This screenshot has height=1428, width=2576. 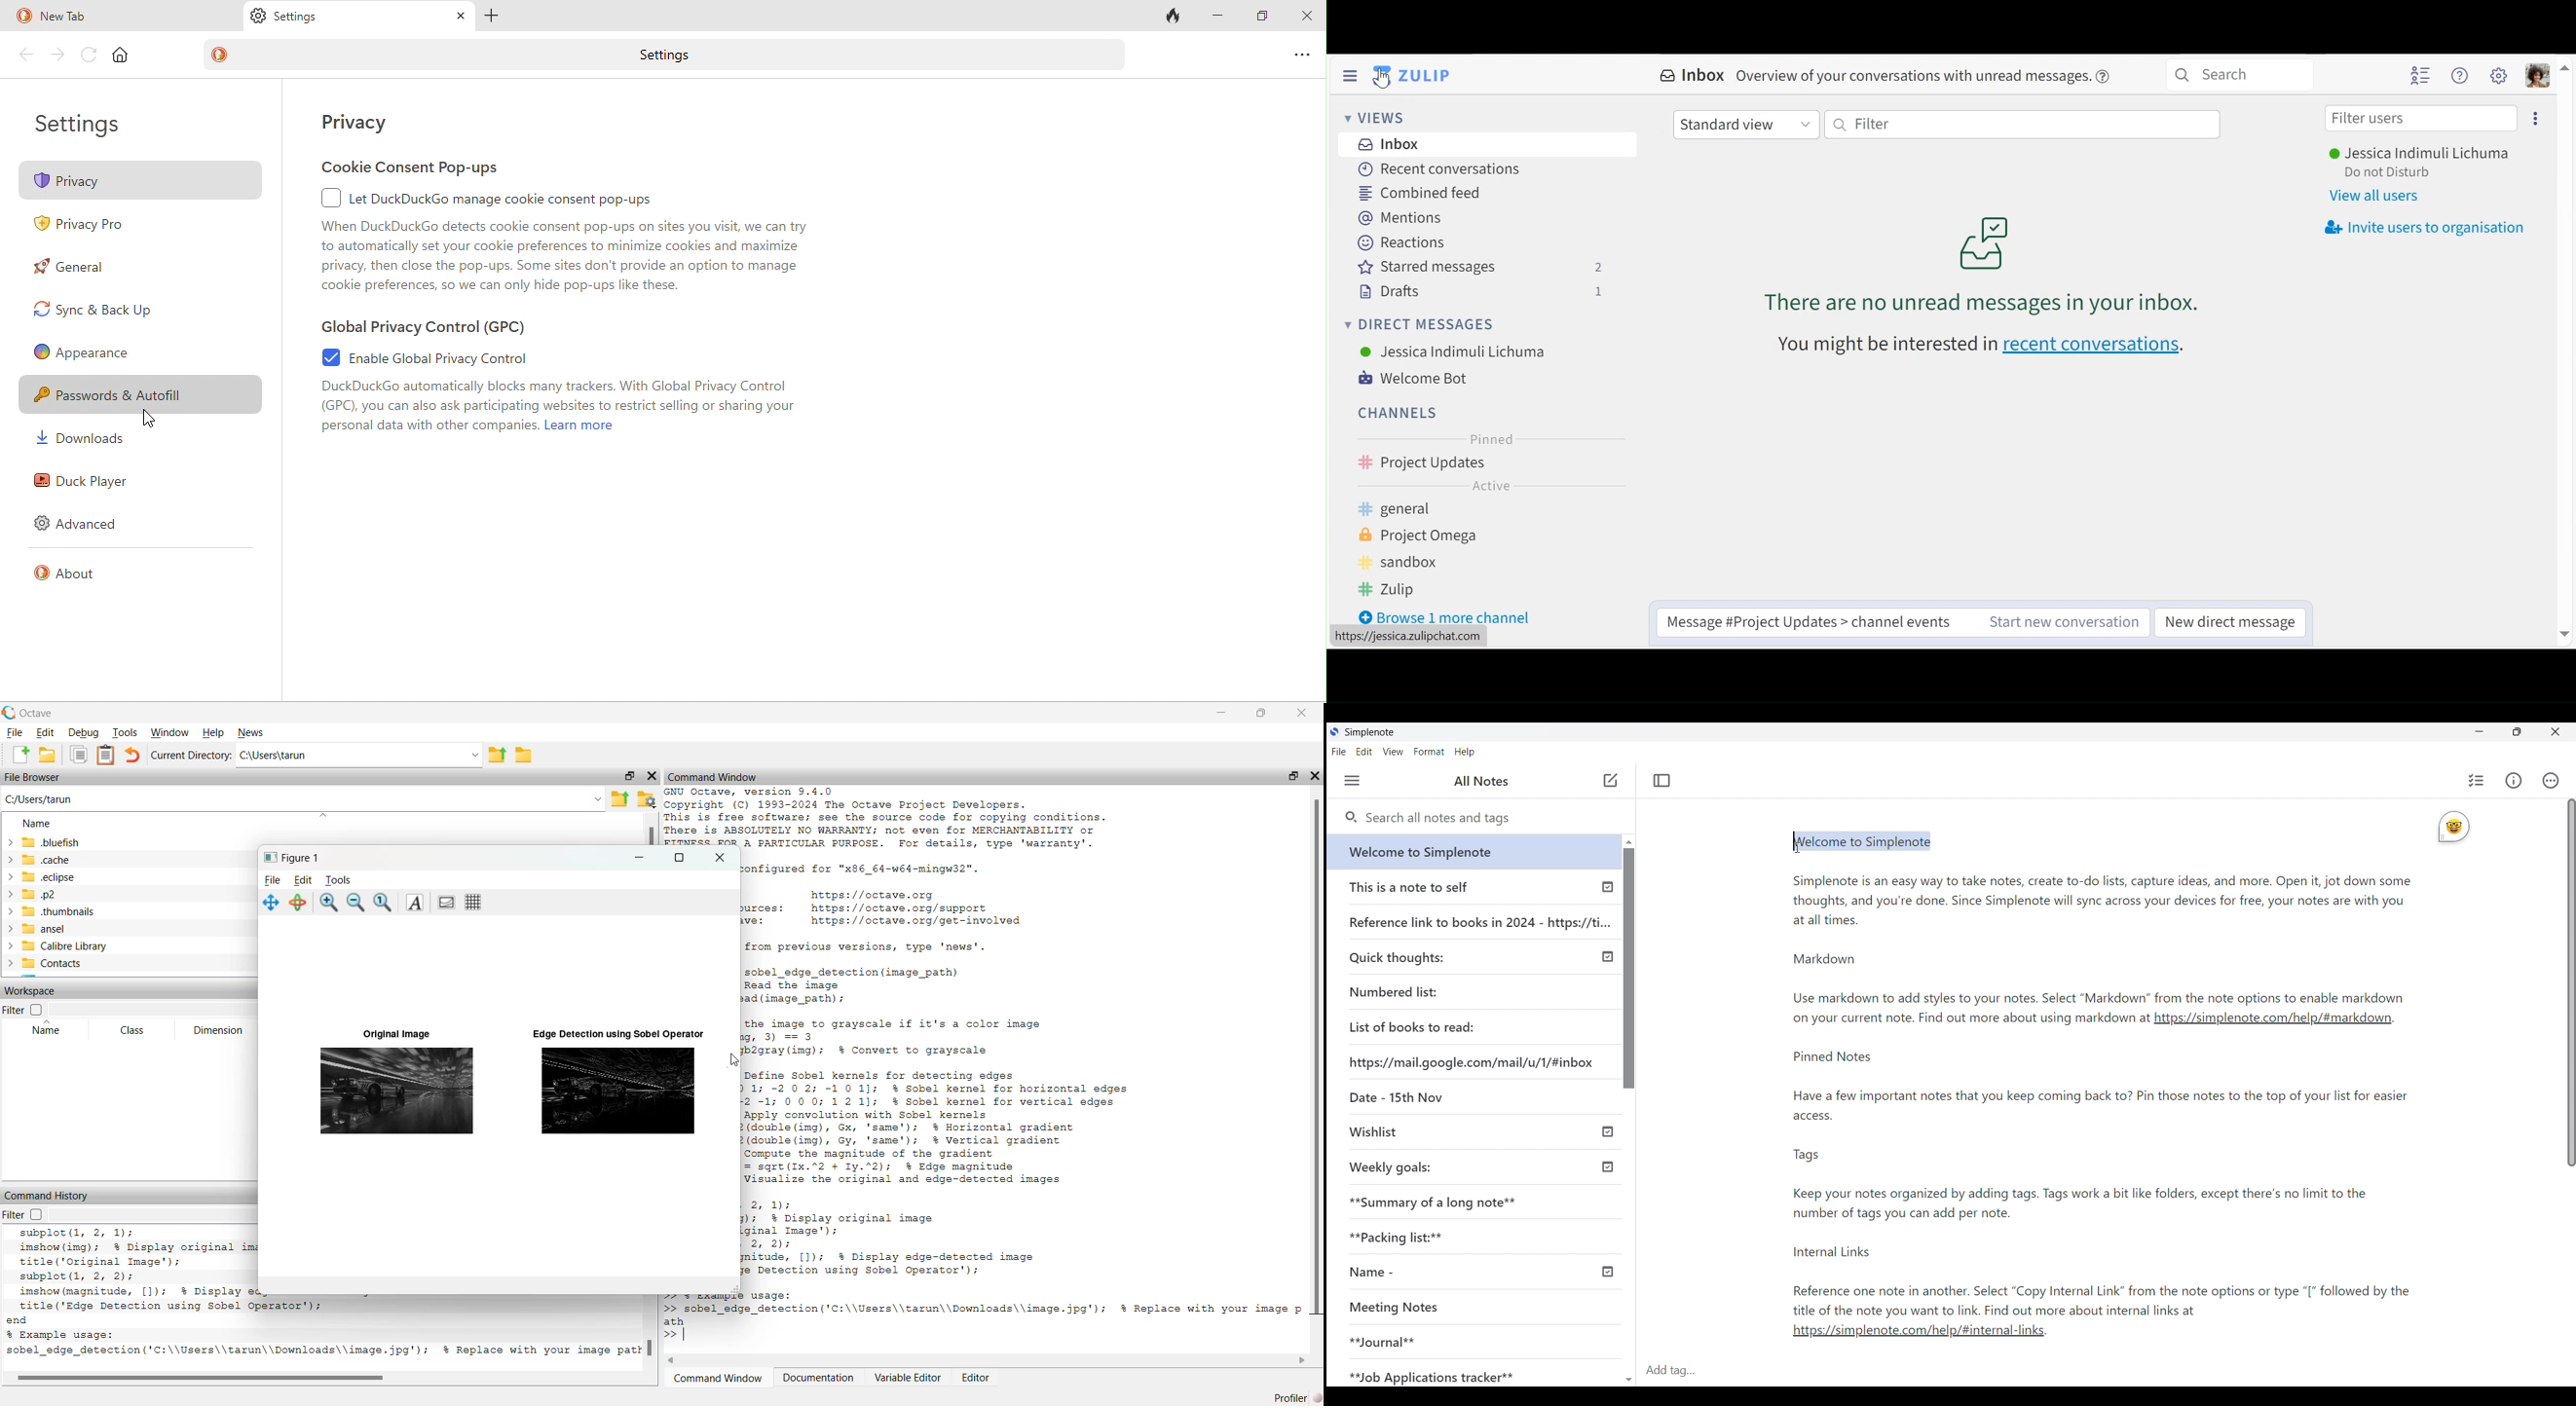 What do you see at coordinates (1629, 1373) in the screenshot?
I see `Quick slide to bottom` at bounding box center [1629, 1373].